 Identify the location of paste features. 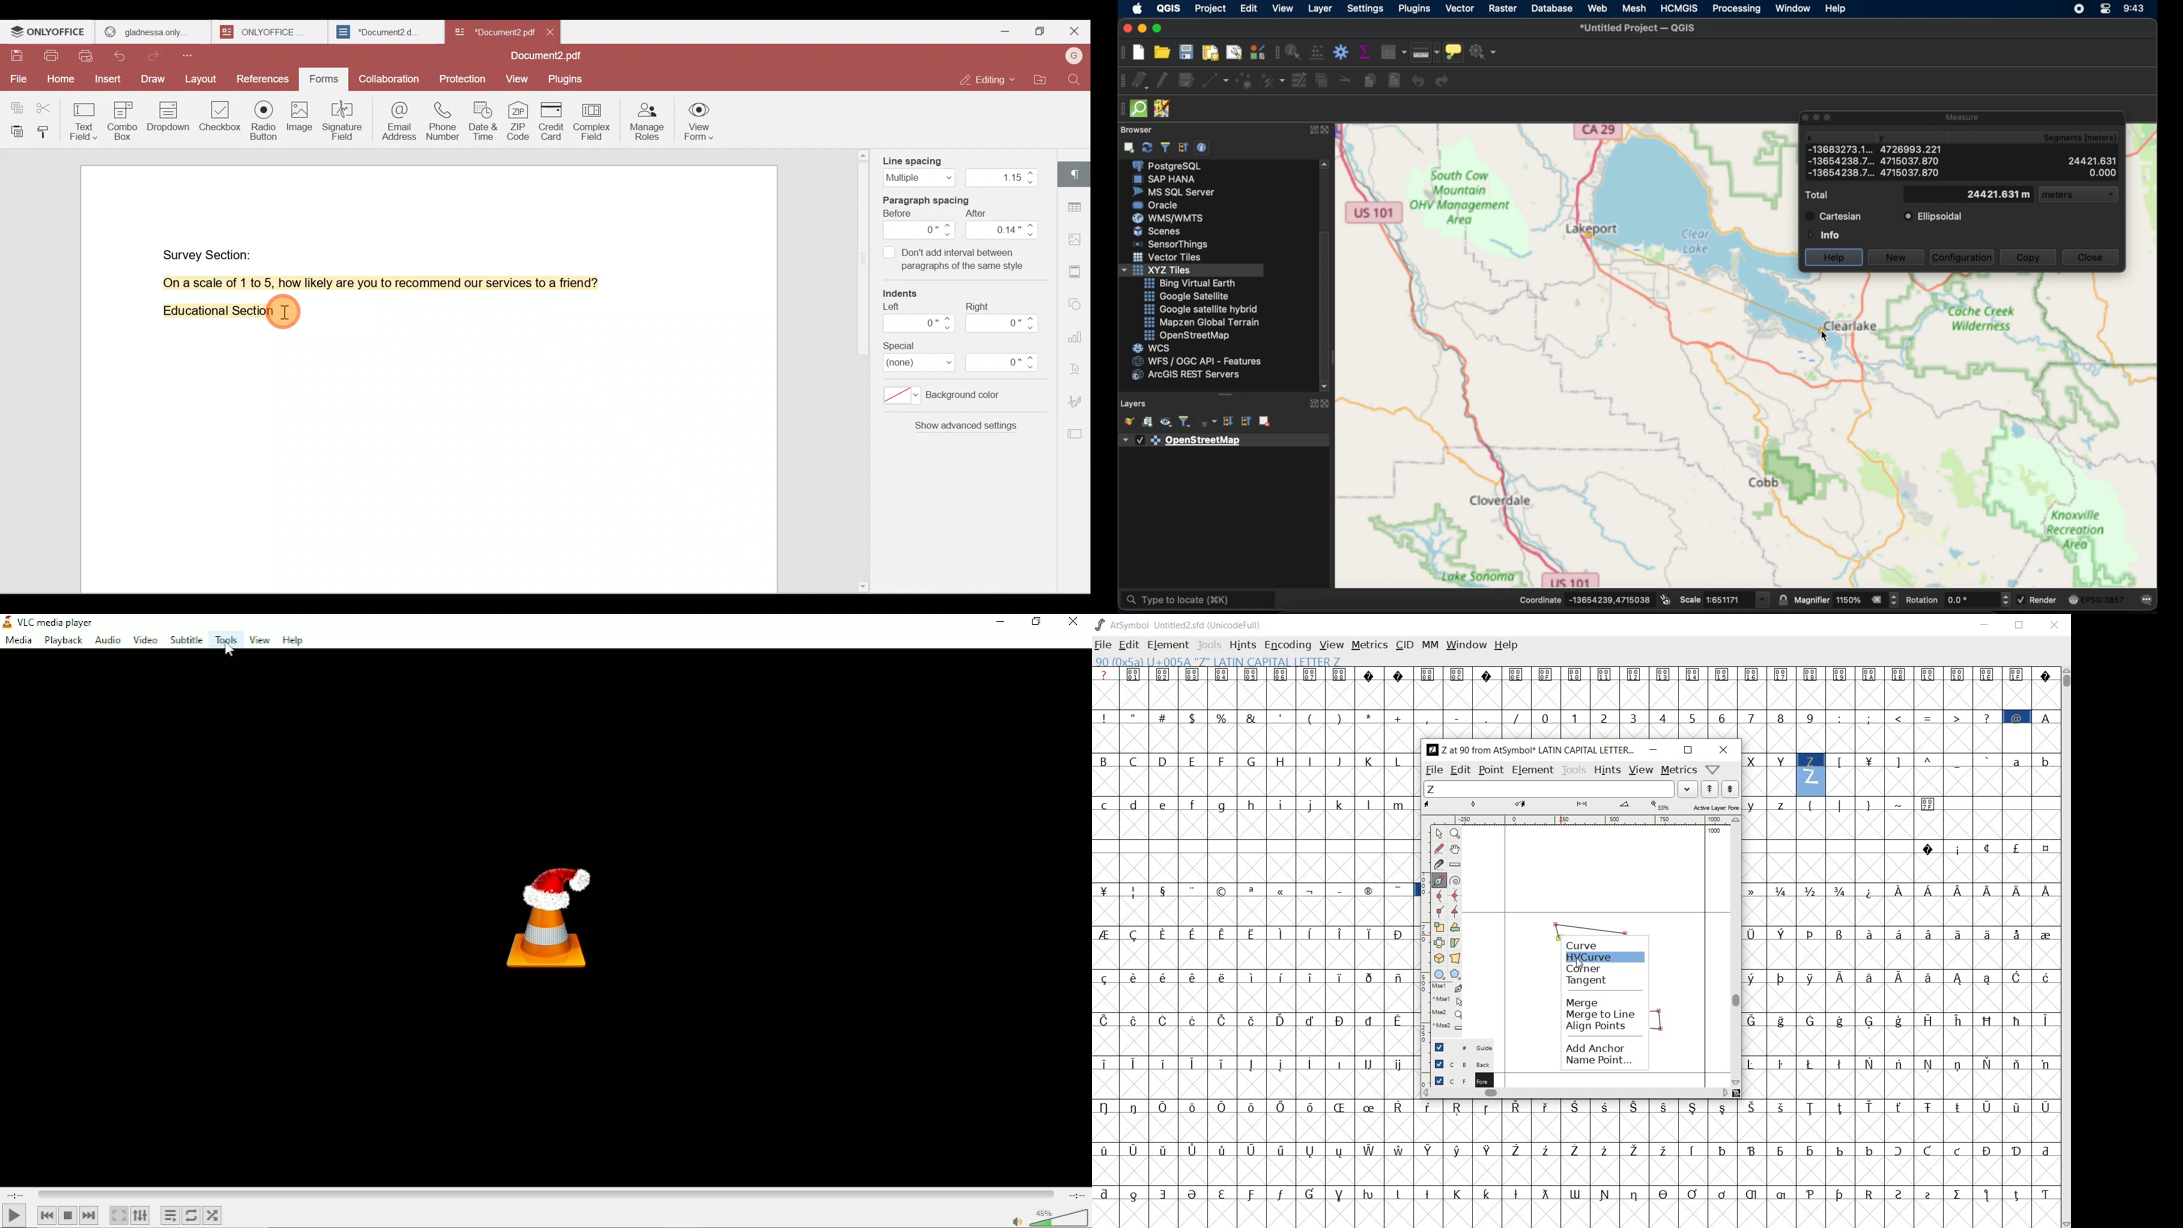
(1394, 81).